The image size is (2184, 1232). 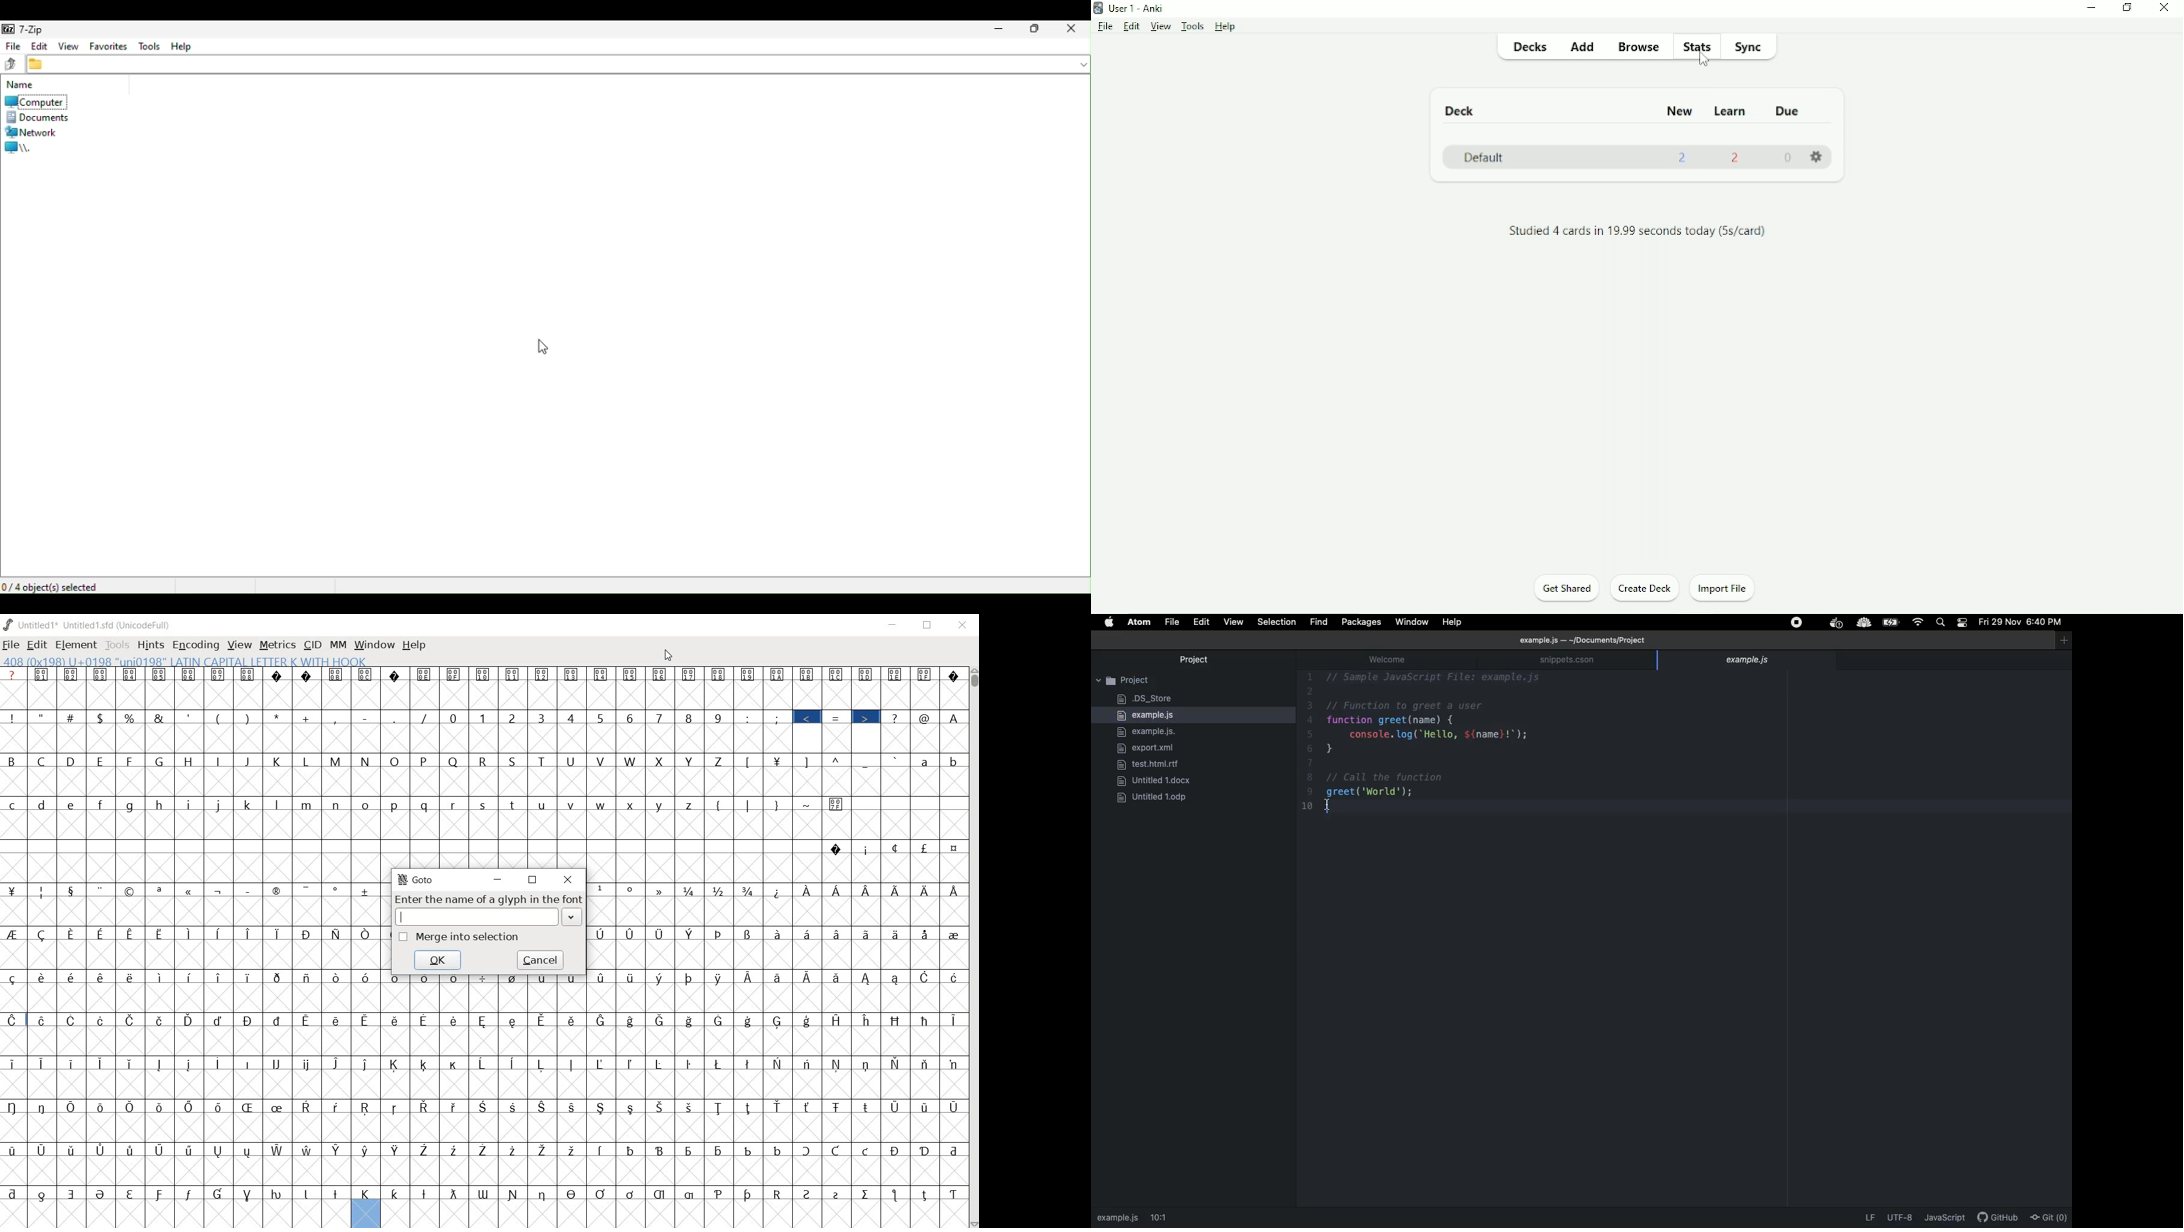 What do you see at coordinates (365, 760) in the screenshot?
I see `capital letters B - Z` at bounding box center [365, 760].